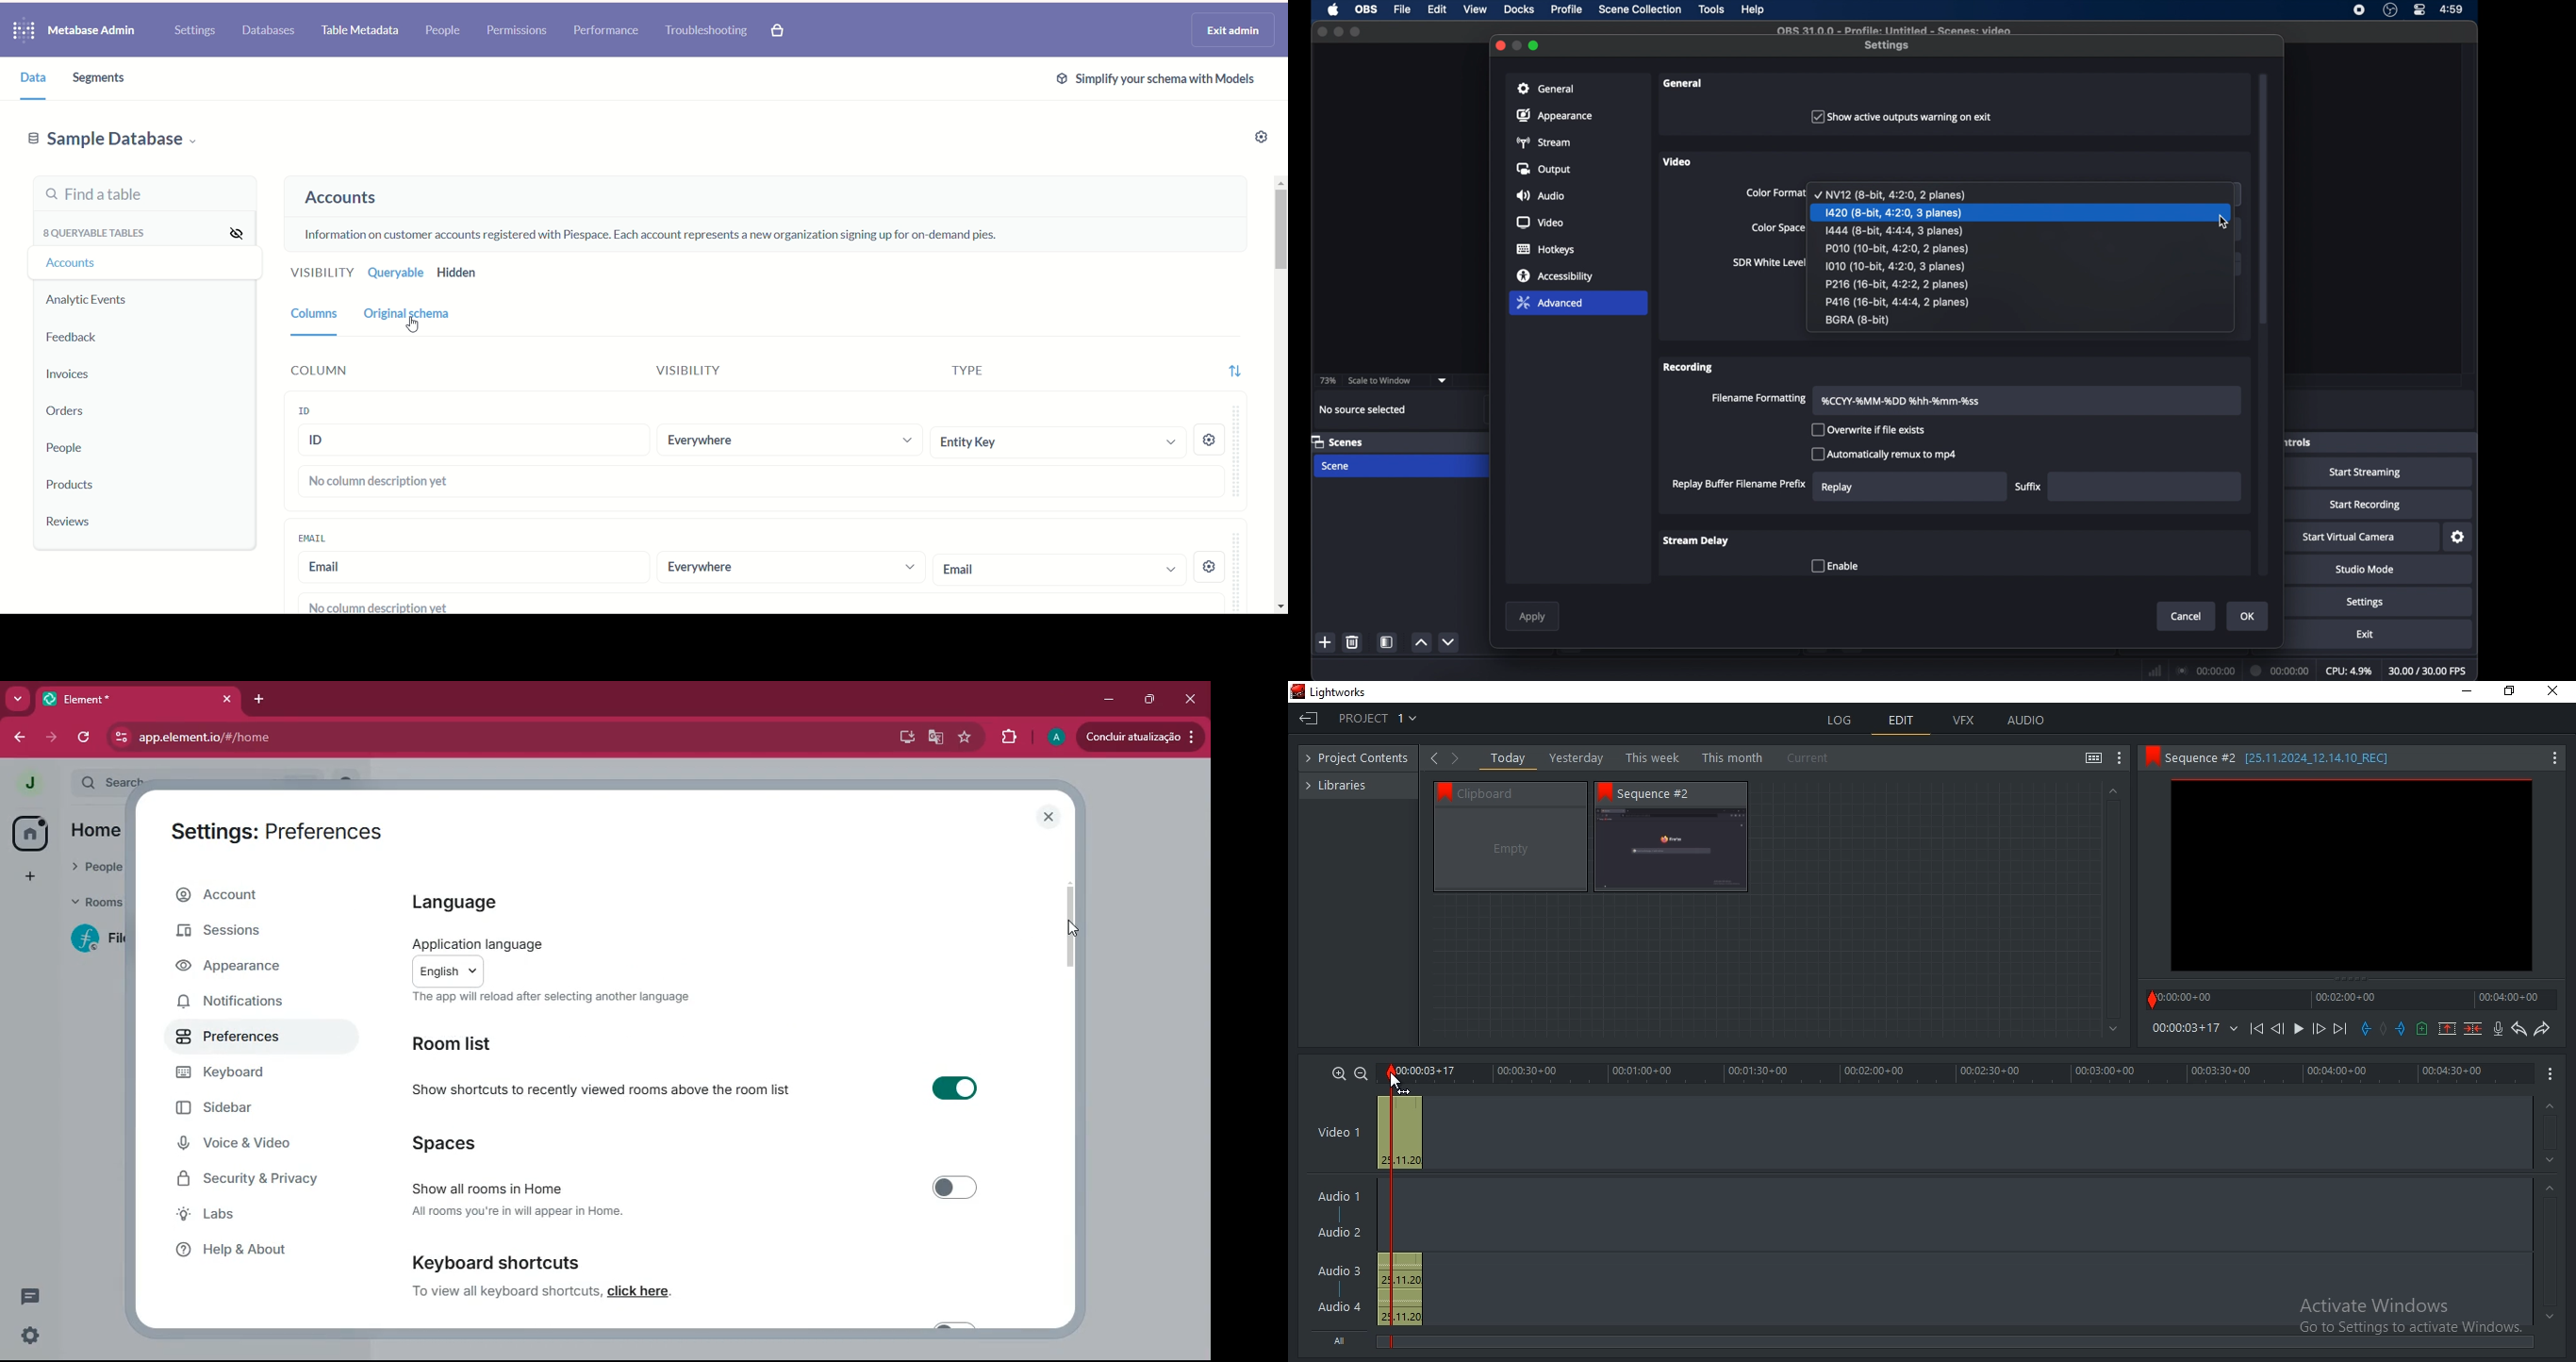  Describe the element at coordinates (2151, 756) in the screenshot. I see `Bookmark icon` at that location.